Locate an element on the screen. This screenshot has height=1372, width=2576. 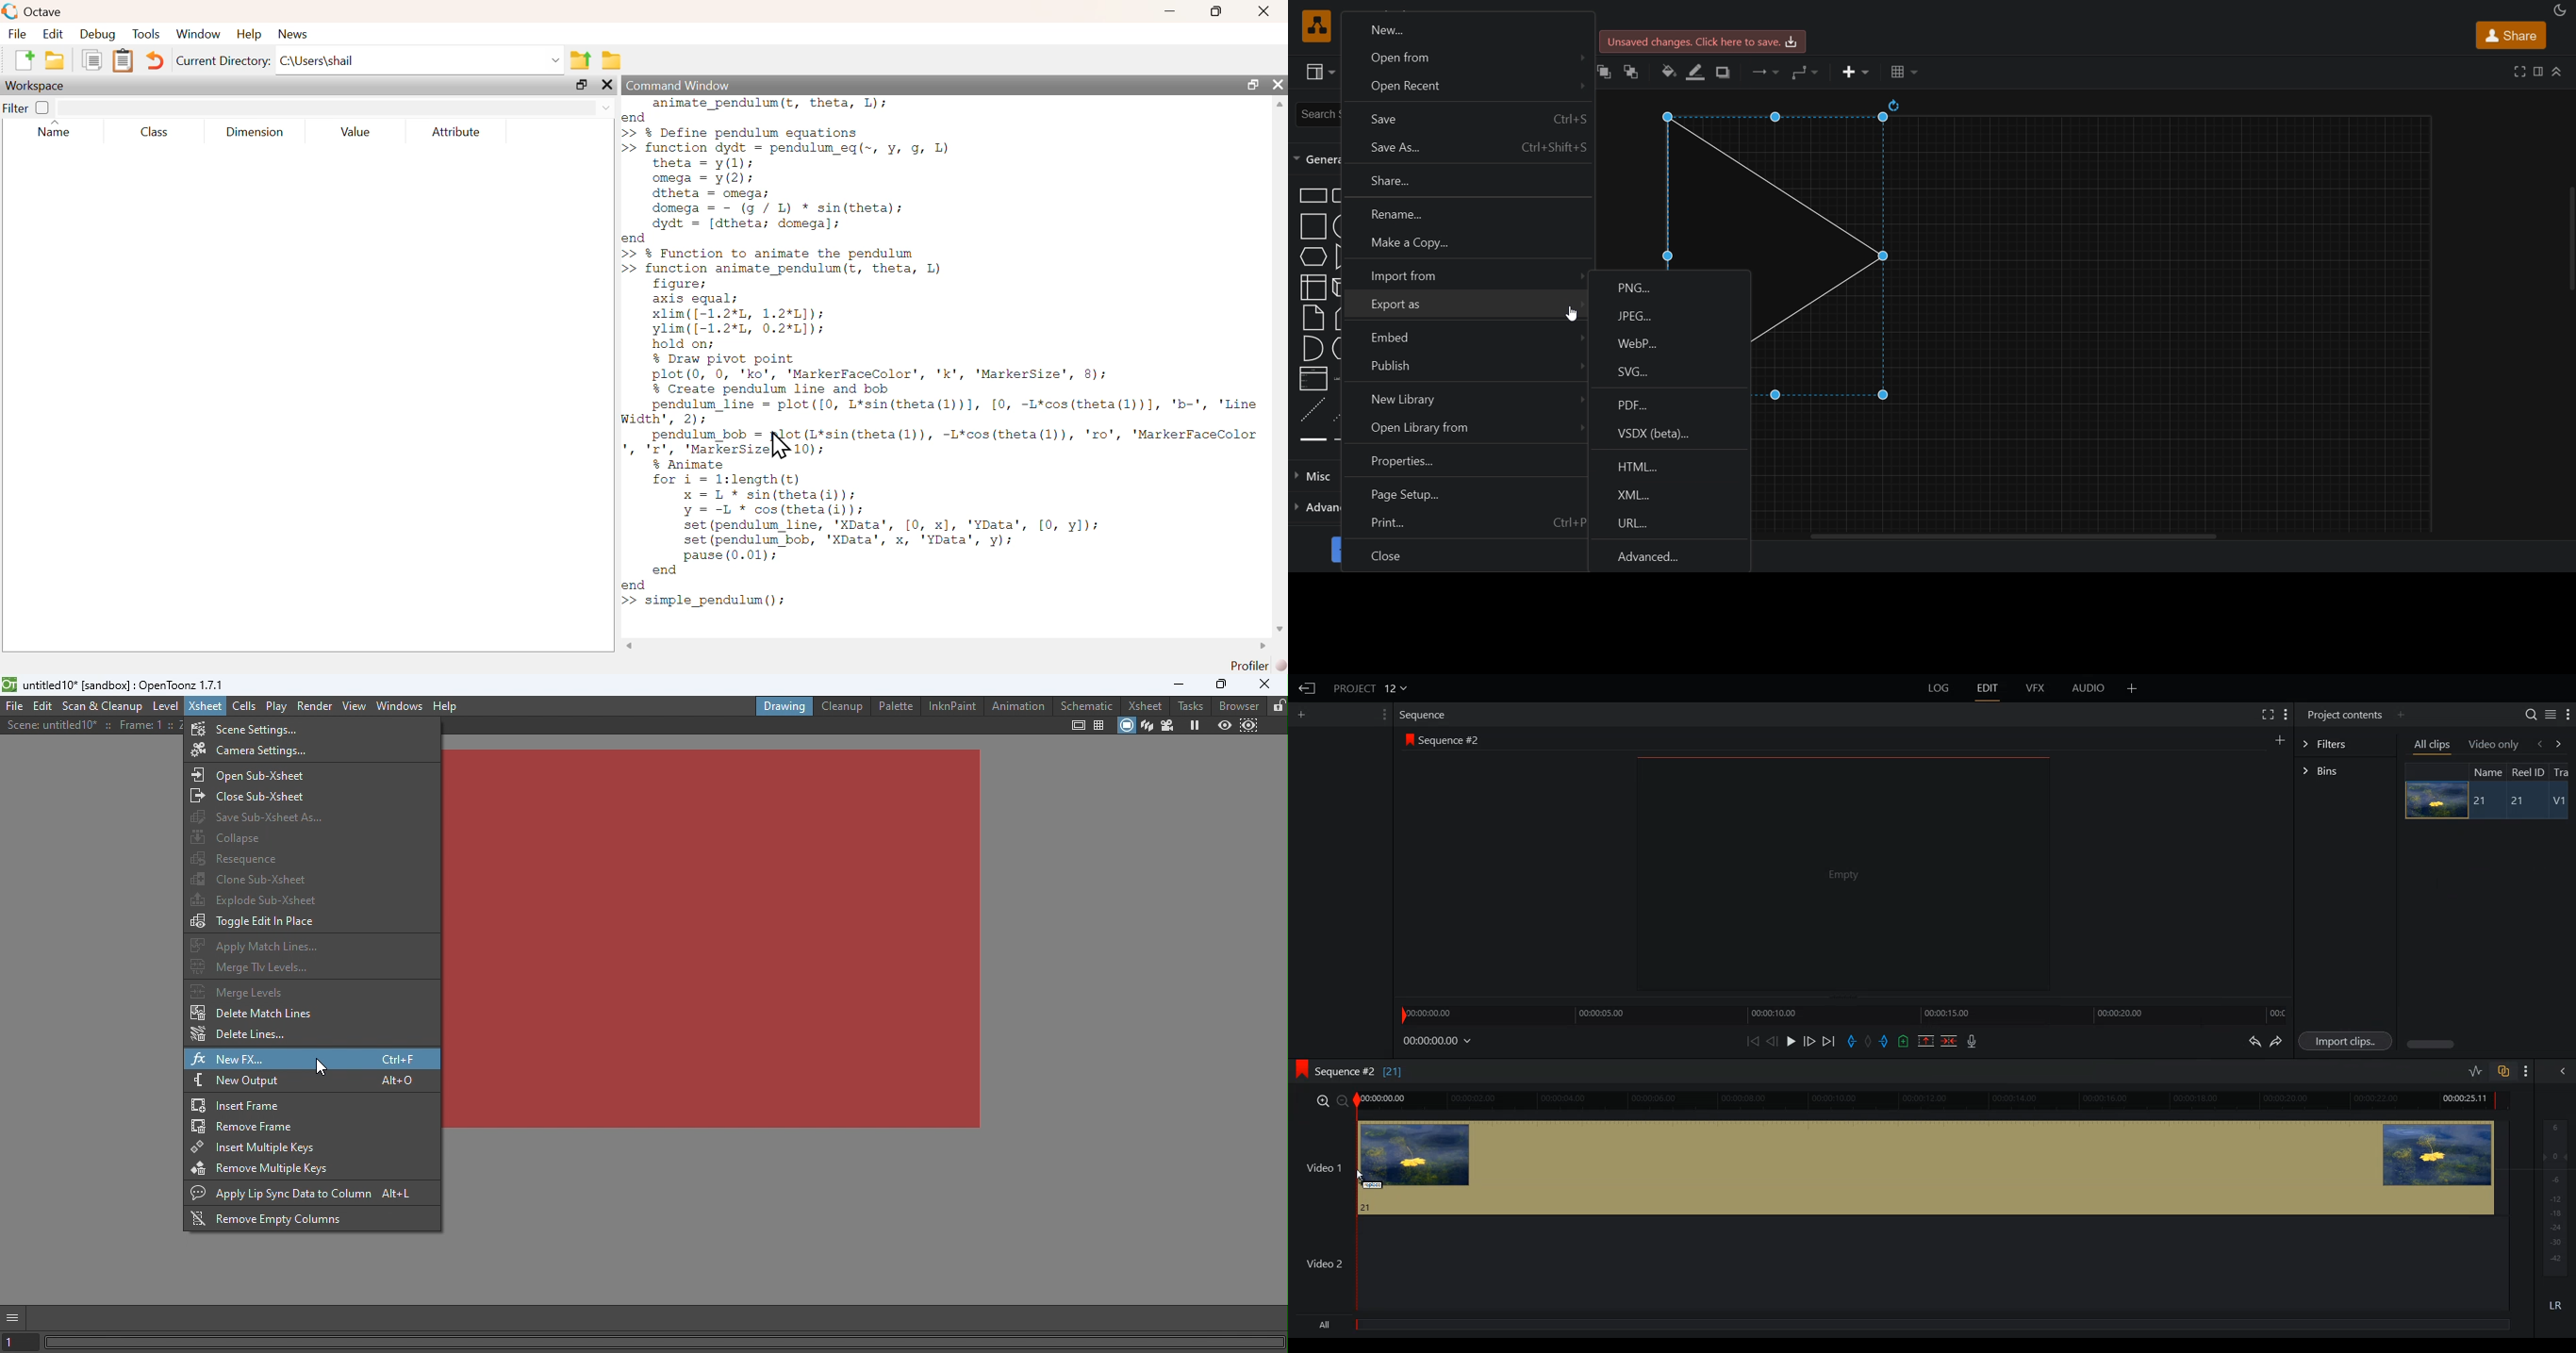
open from is located at coordinates (1466, 57).